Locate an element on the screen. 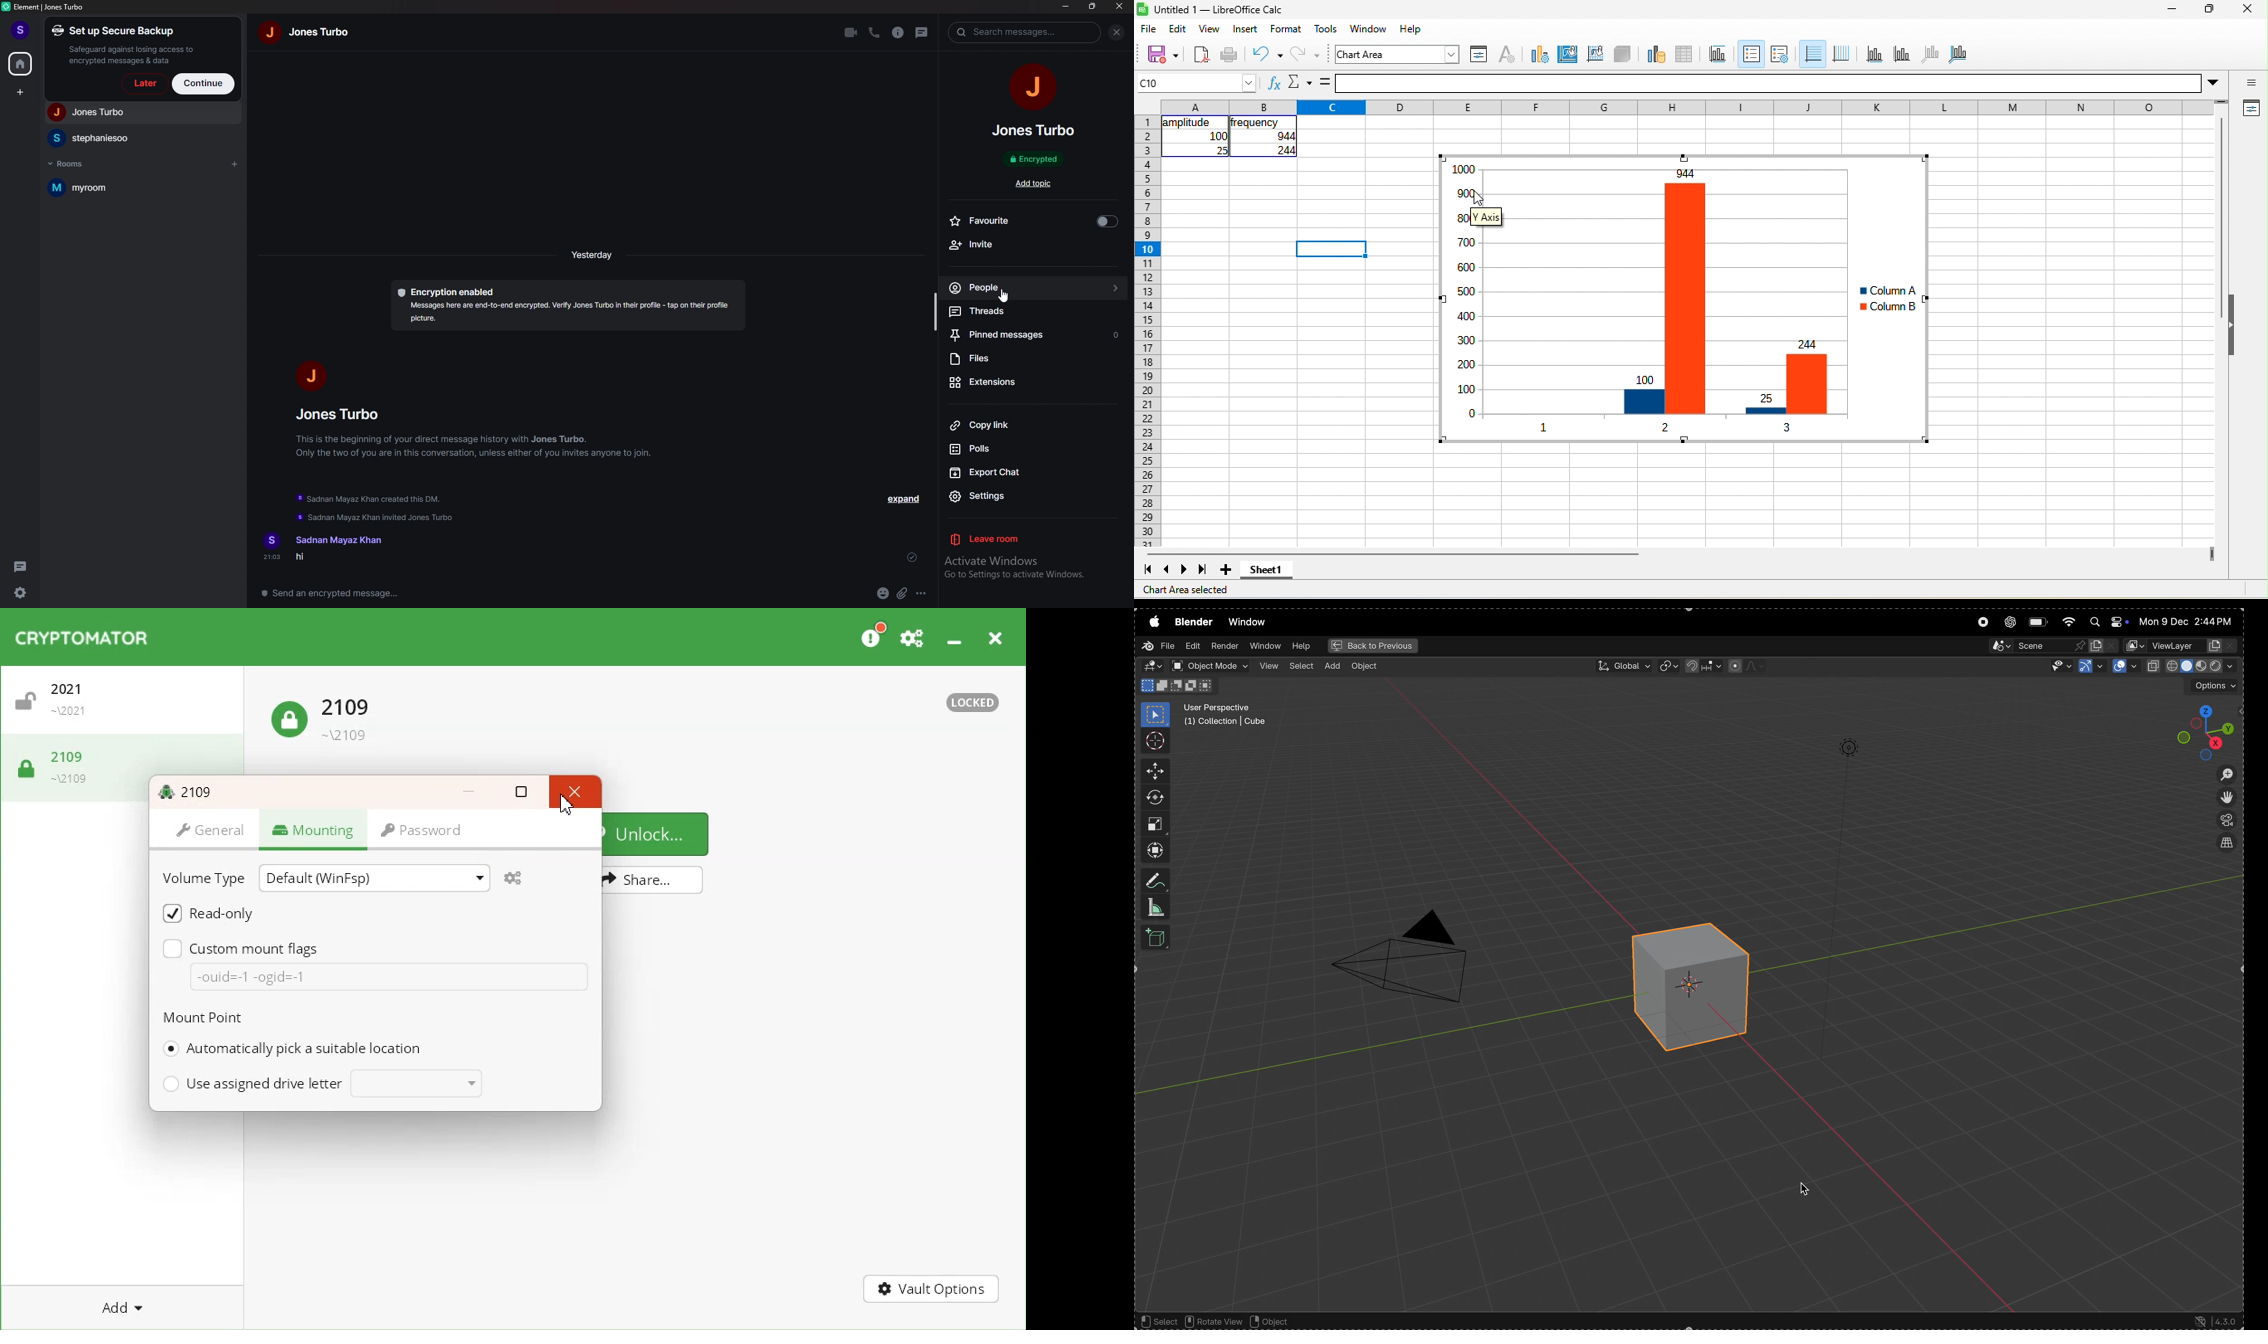 Image resolution: width=2268 pixels, height=1344 pixels. title is located at coordinates (1721, 54).